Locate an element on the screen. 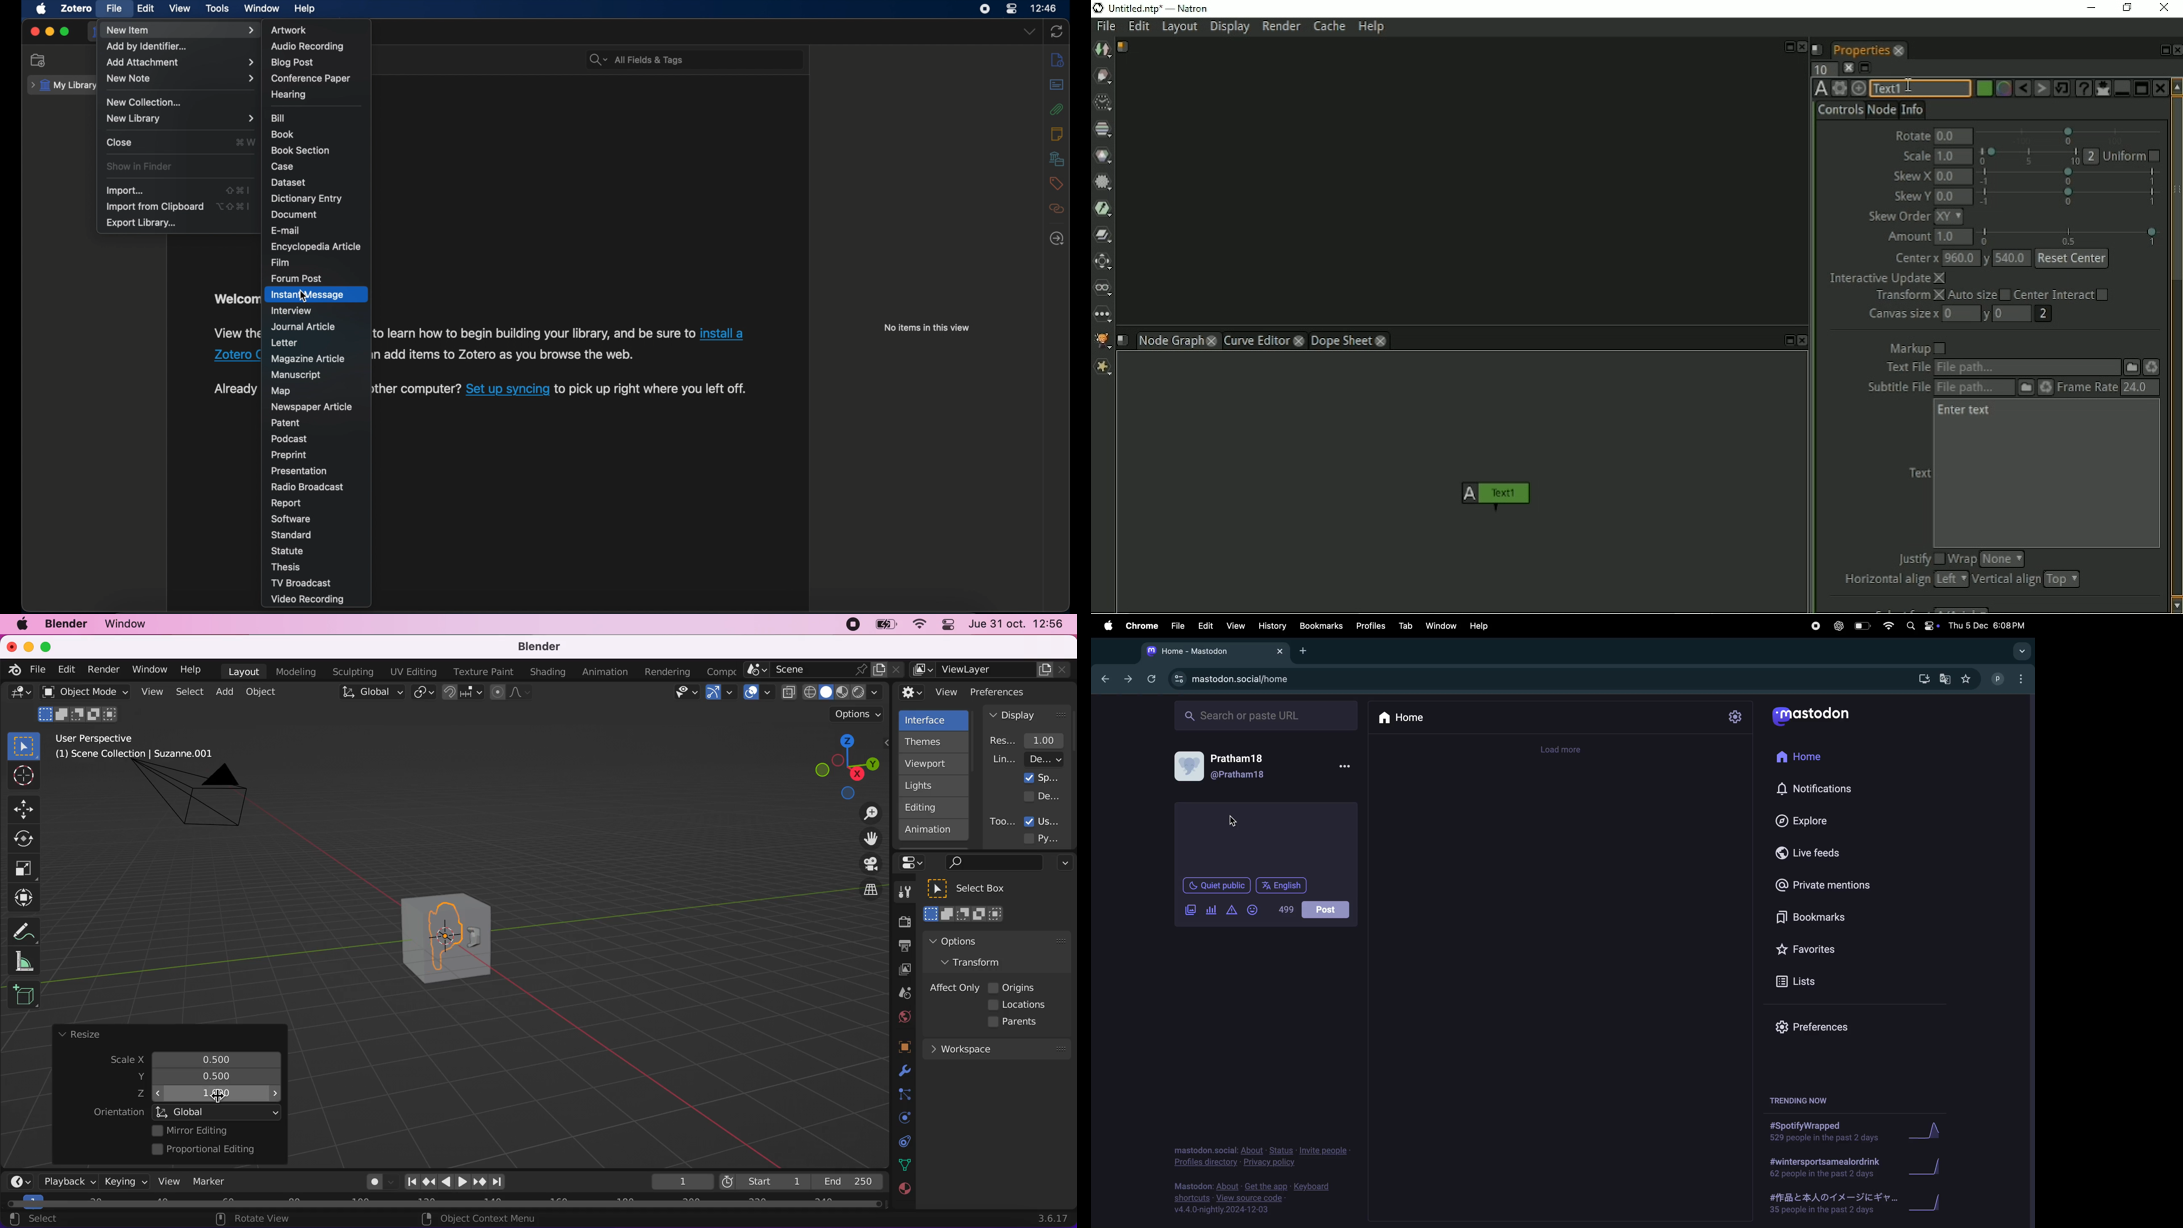  playback is located at coordinates (66, 1181).